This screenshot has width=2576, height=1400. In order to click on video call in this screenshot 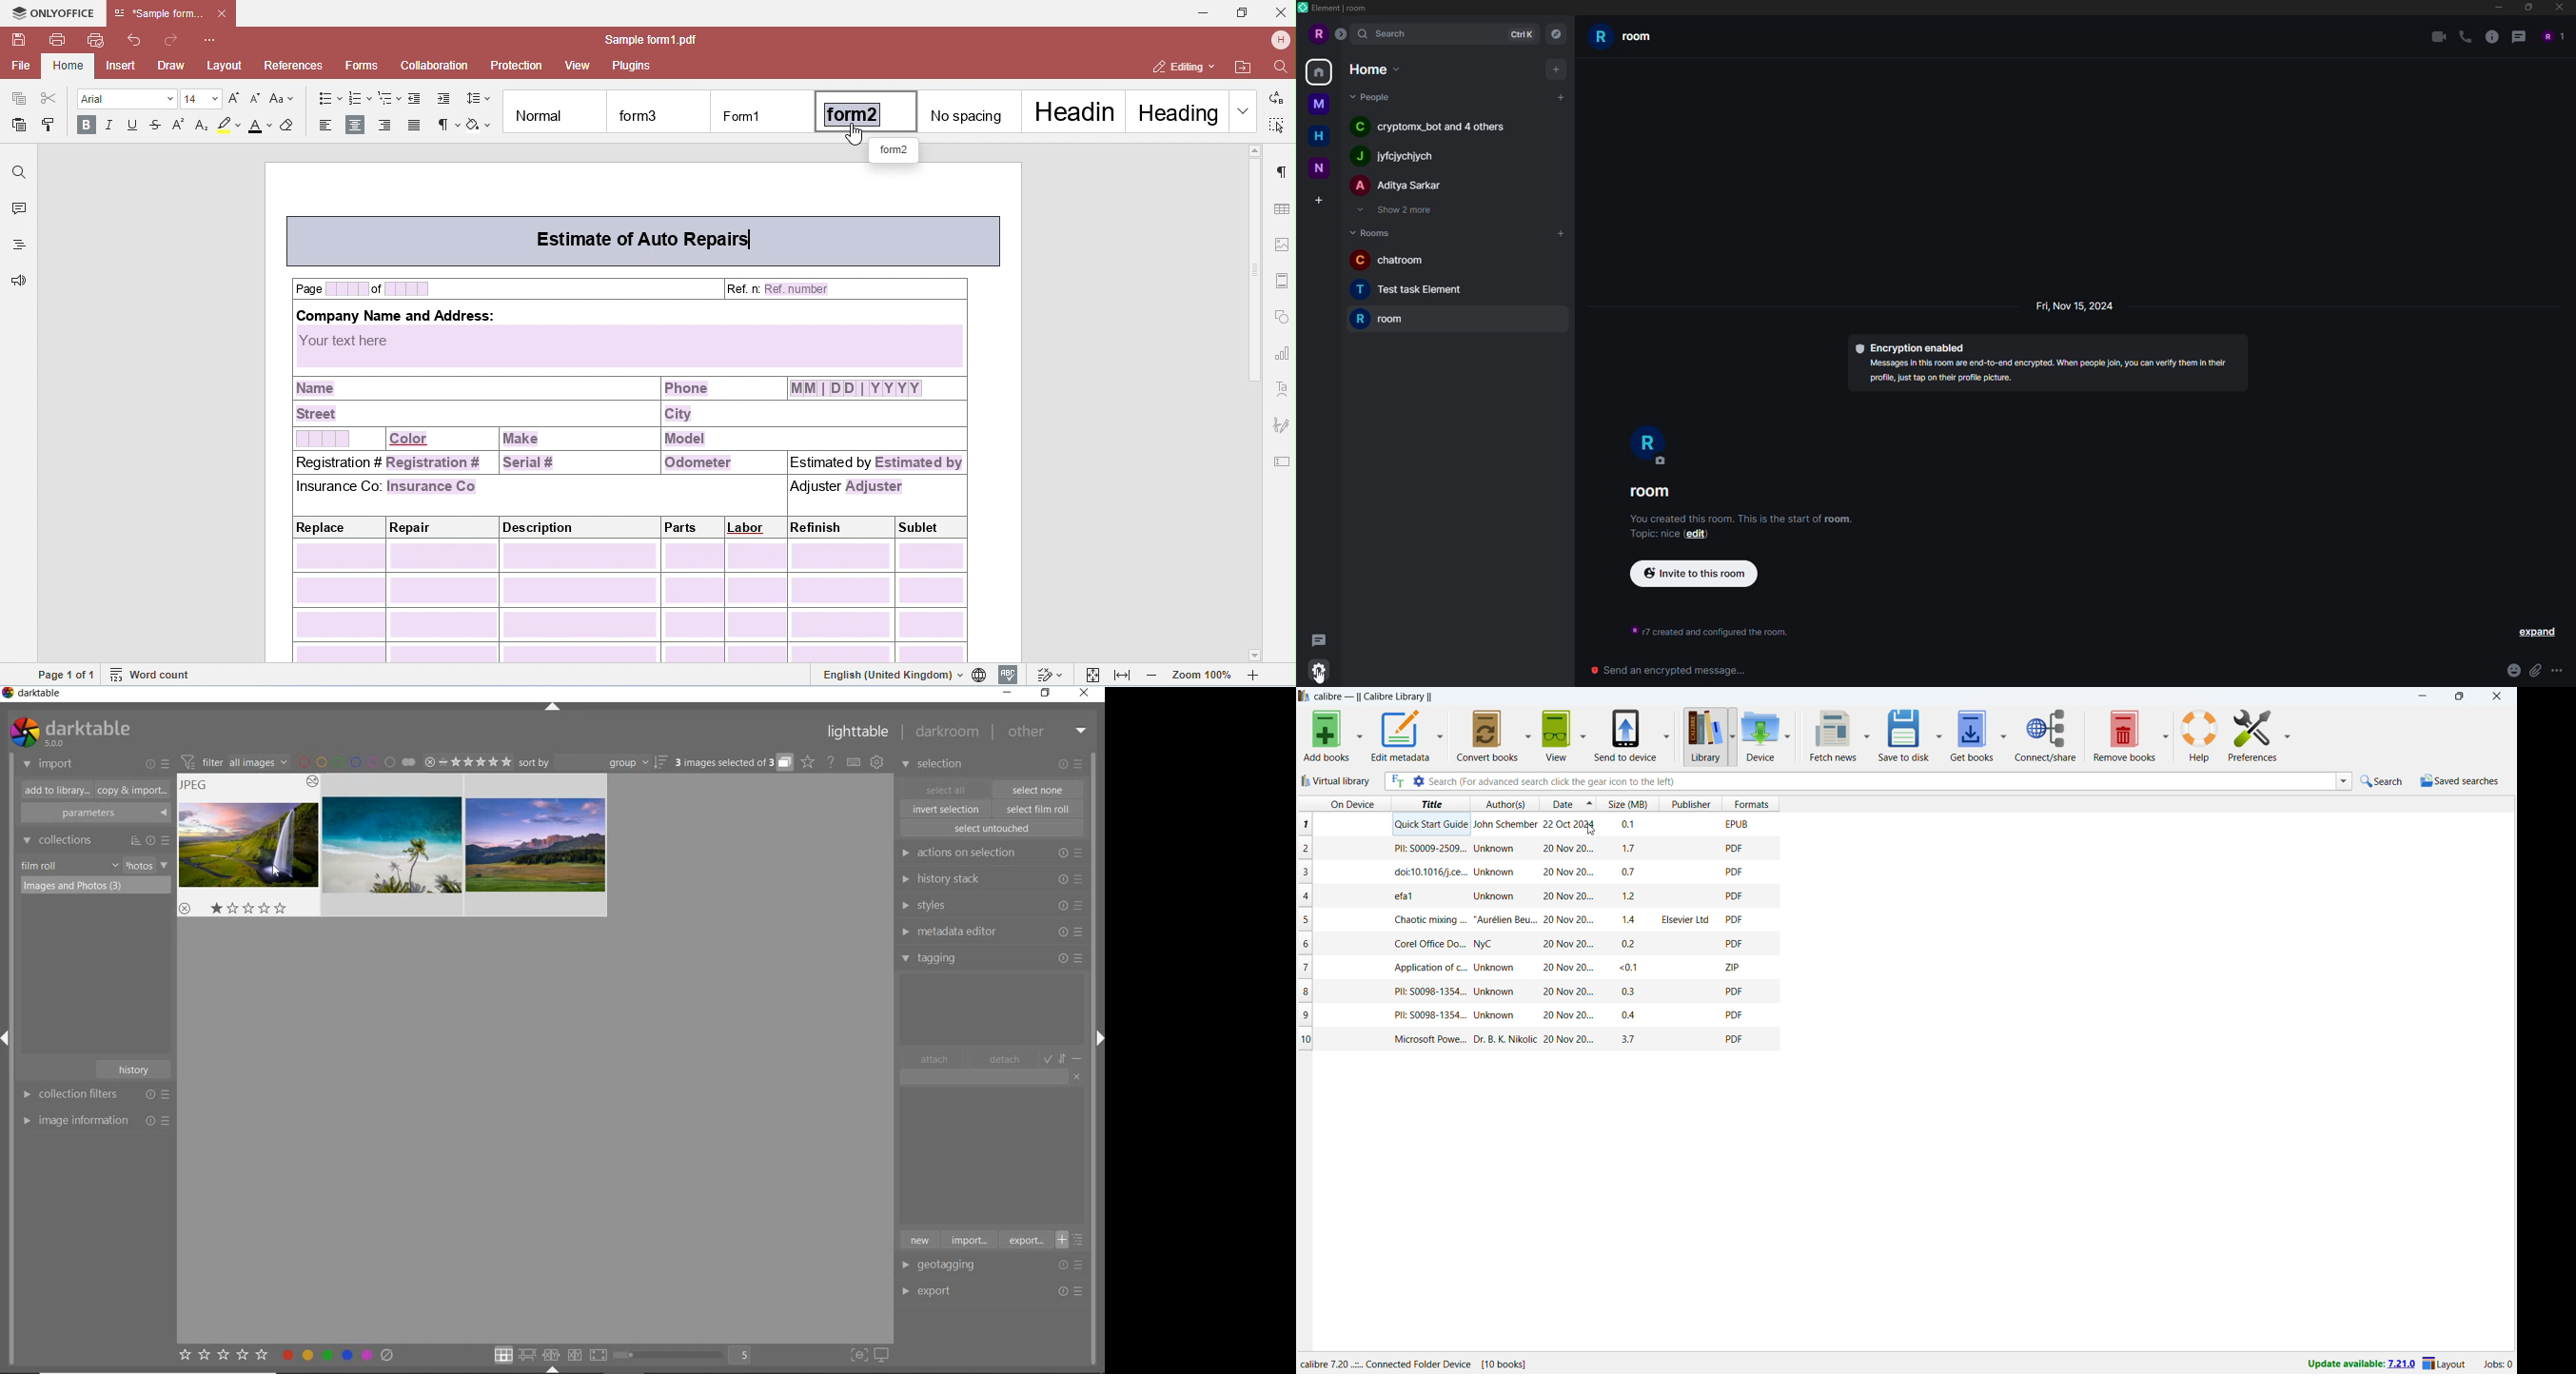, I will do `click(2437, 36)`.